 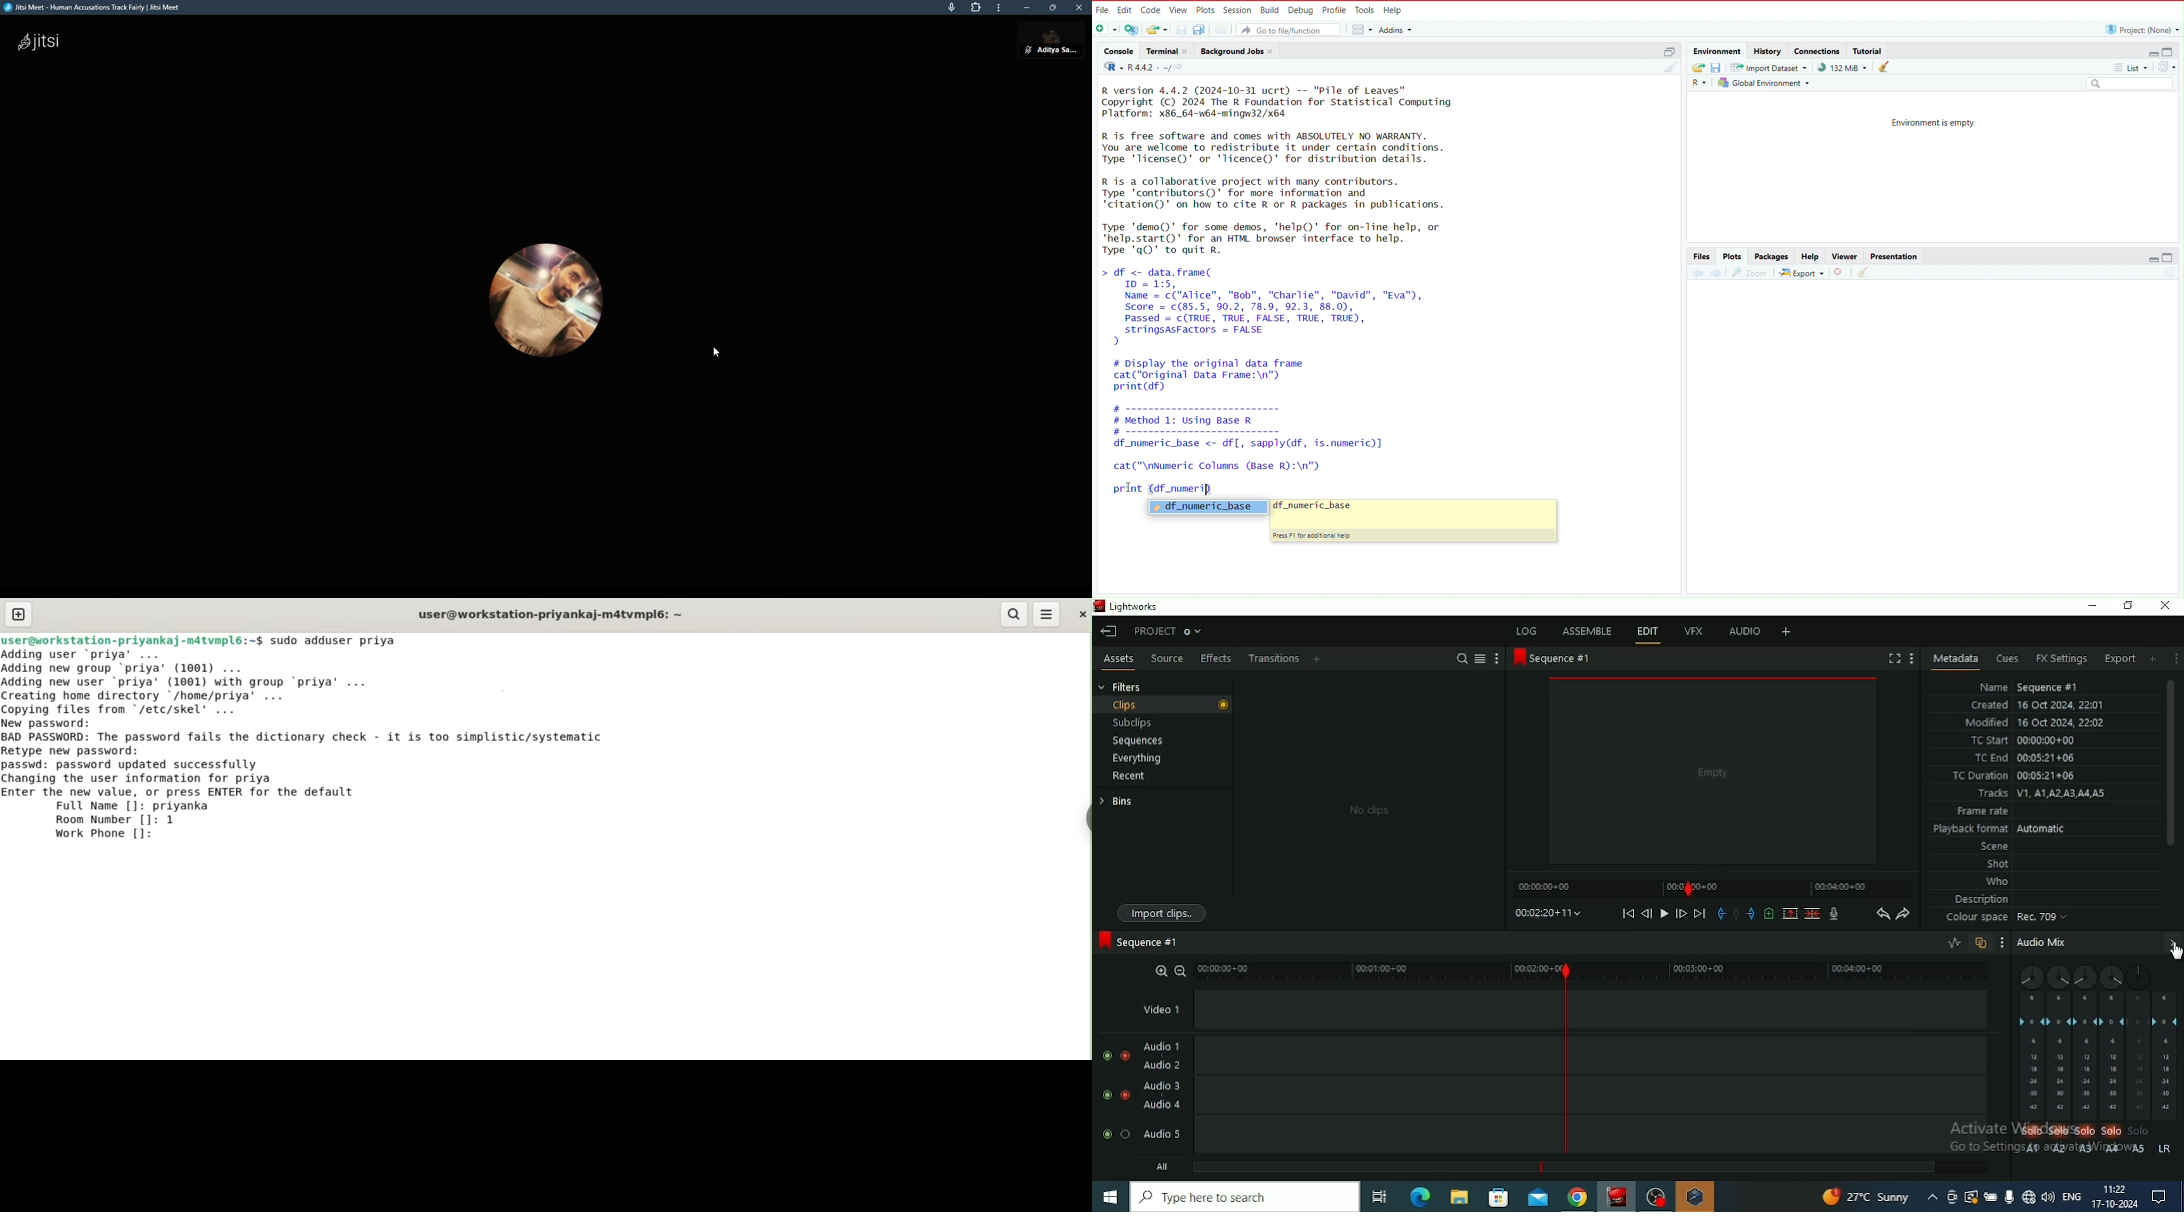 What do you see at coordinates (1812, 914) in the screenshot?
I see `Delete/cut` at bounding box center [1812, 914].